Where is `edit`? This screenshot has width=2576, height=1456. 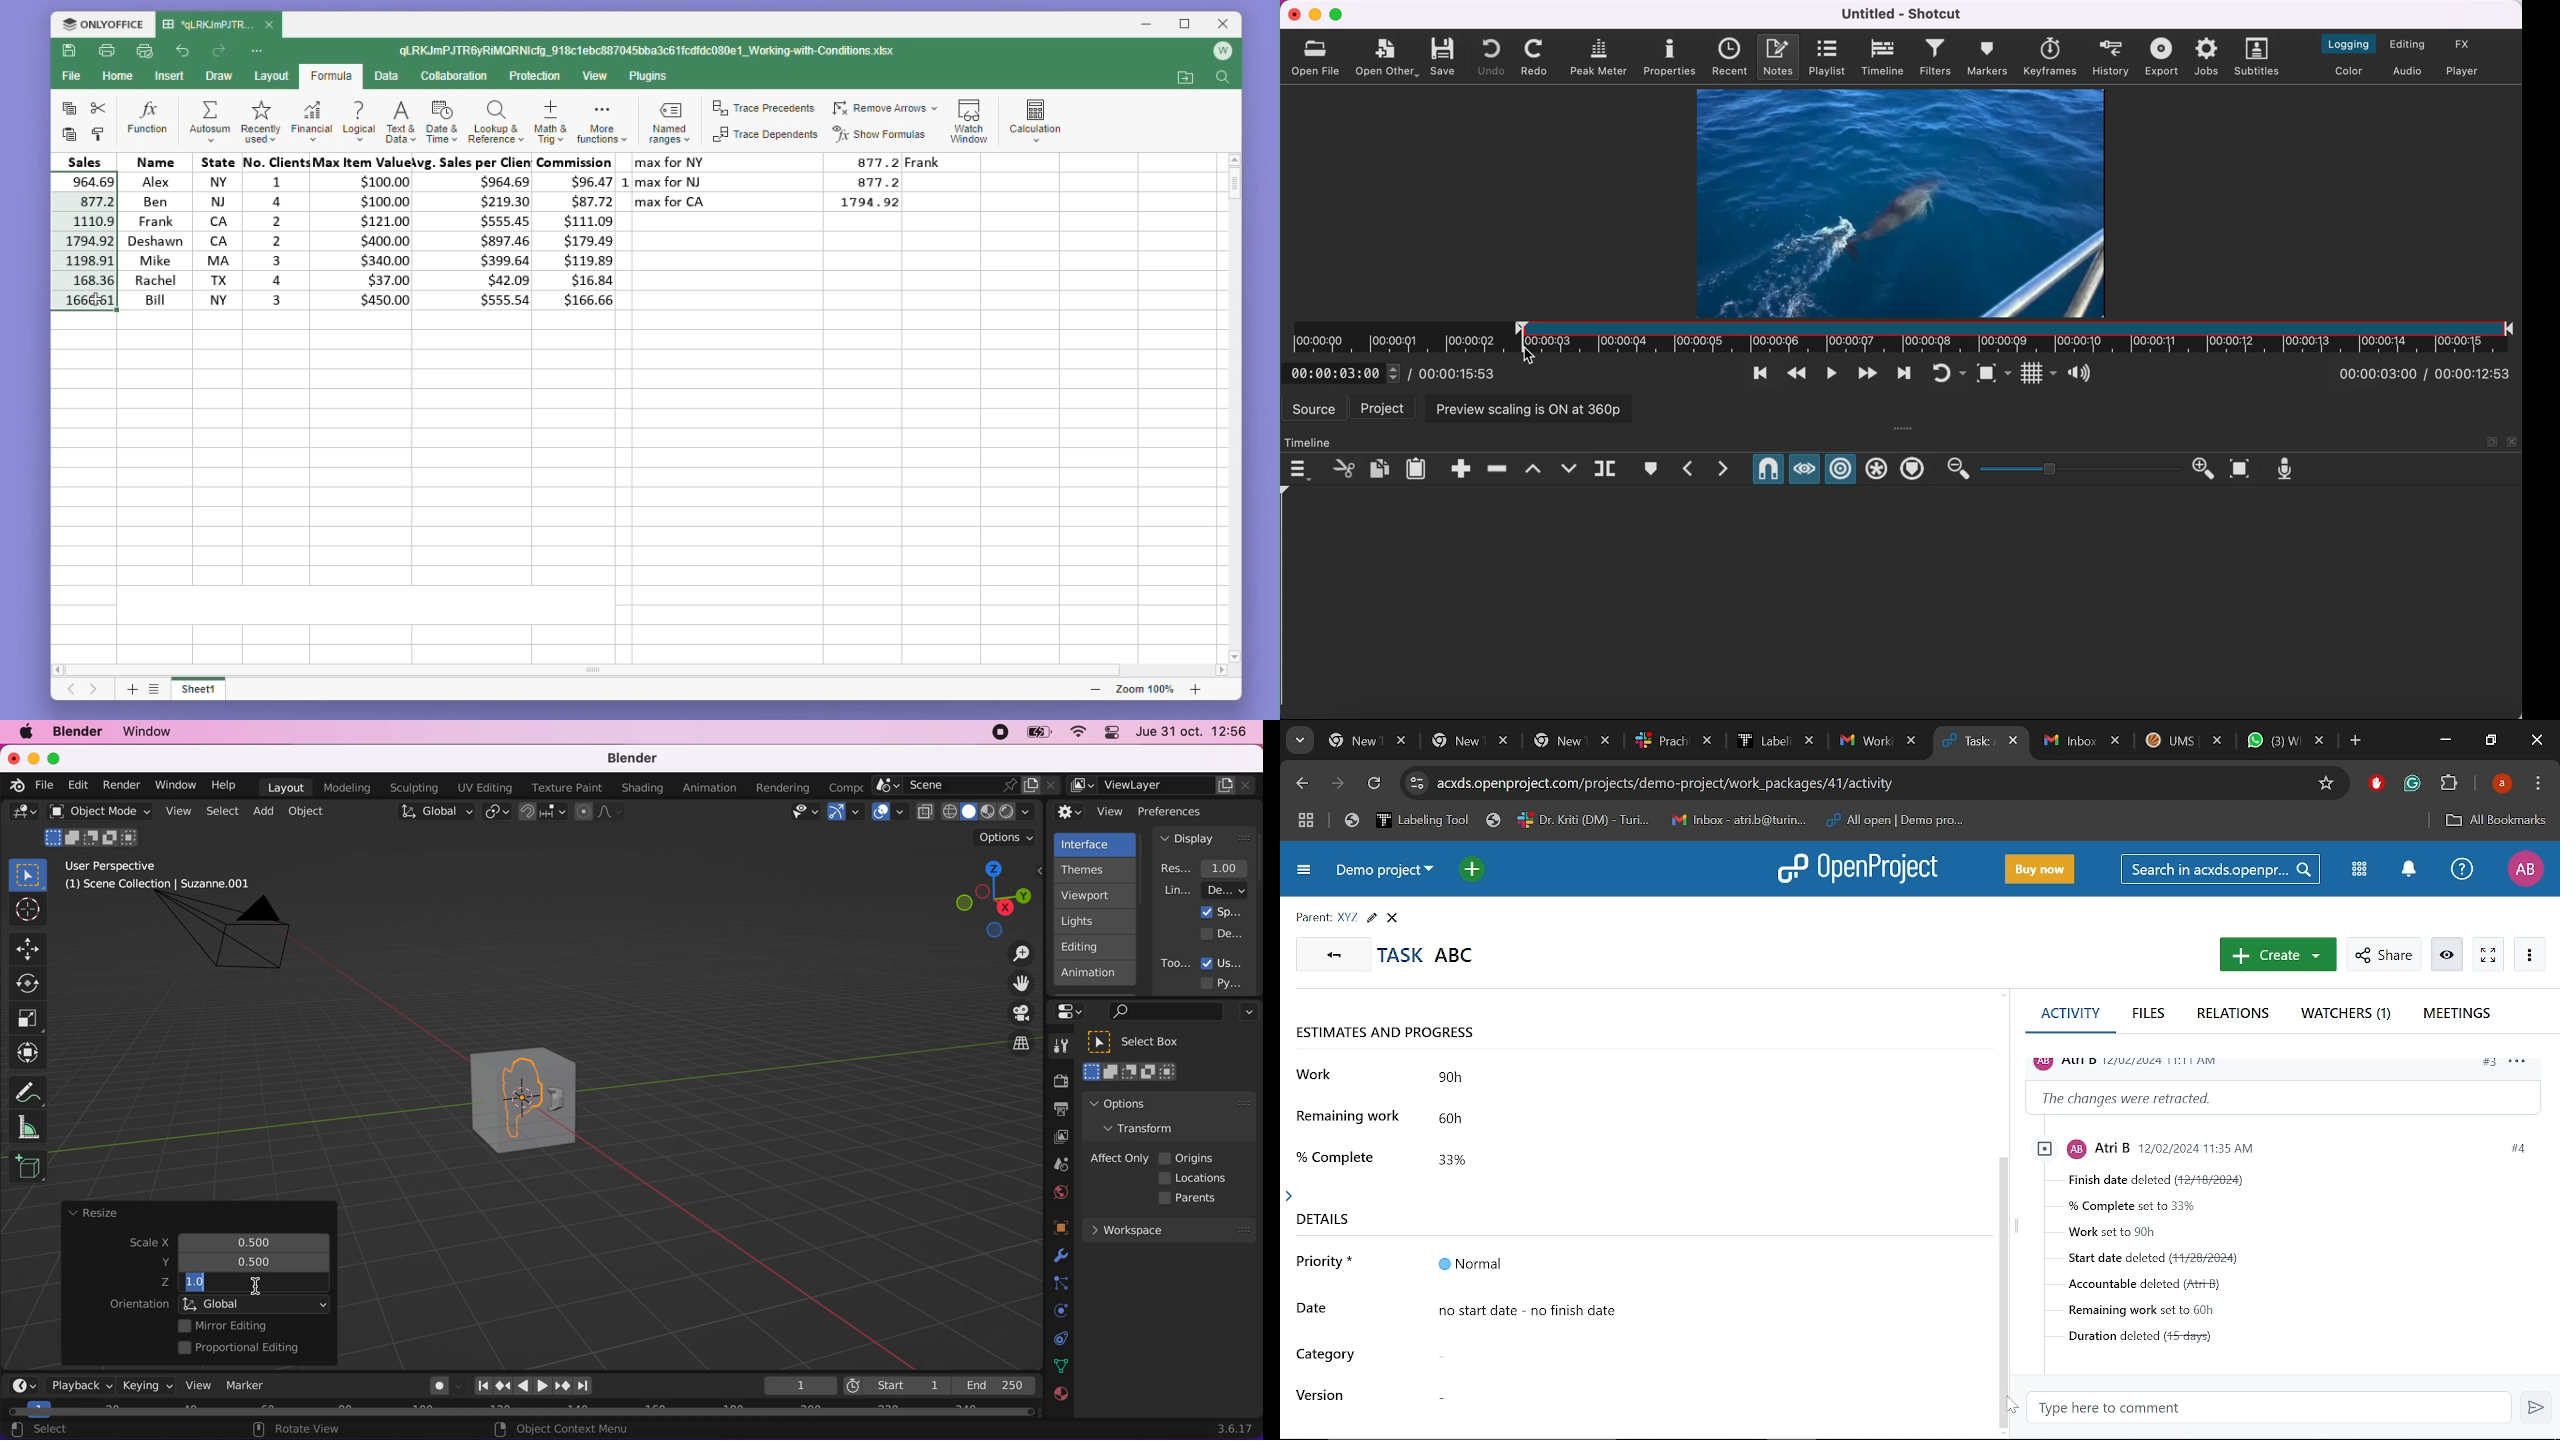
edit is located at coordinates (75, 785).